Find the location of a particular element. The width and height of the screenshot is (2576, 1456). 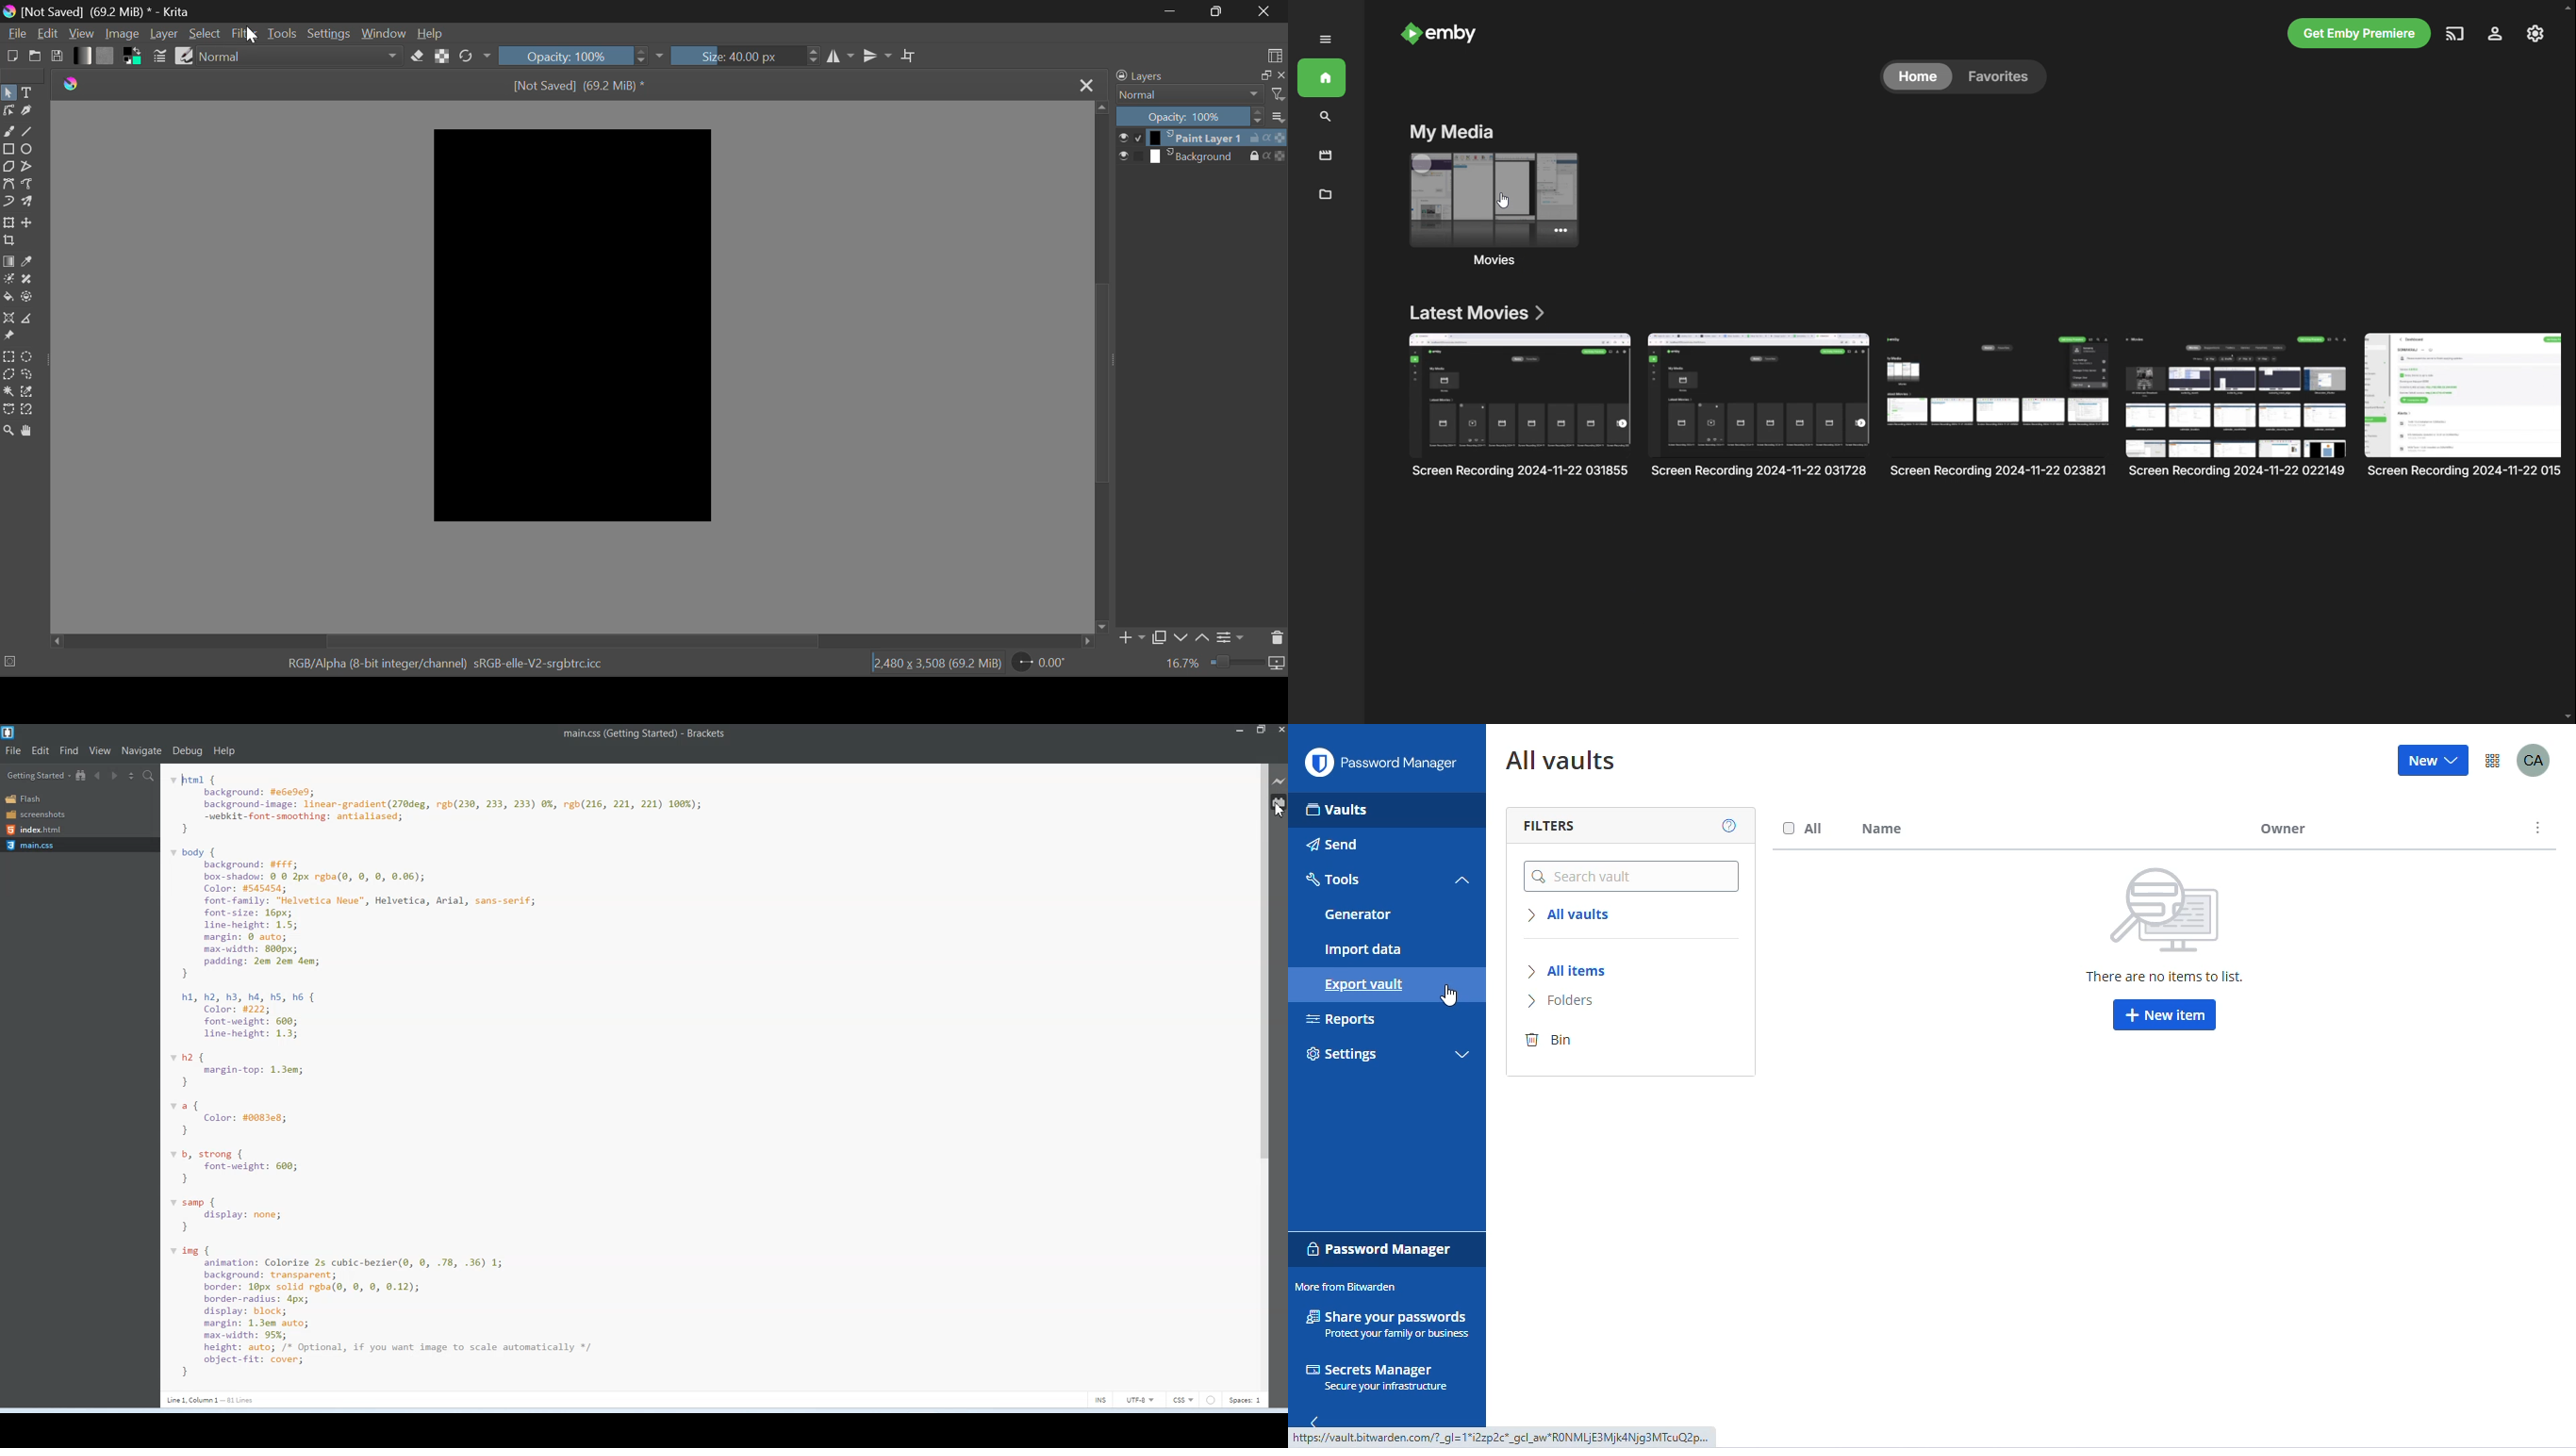

settings is located at coordinates (1342, 1055).